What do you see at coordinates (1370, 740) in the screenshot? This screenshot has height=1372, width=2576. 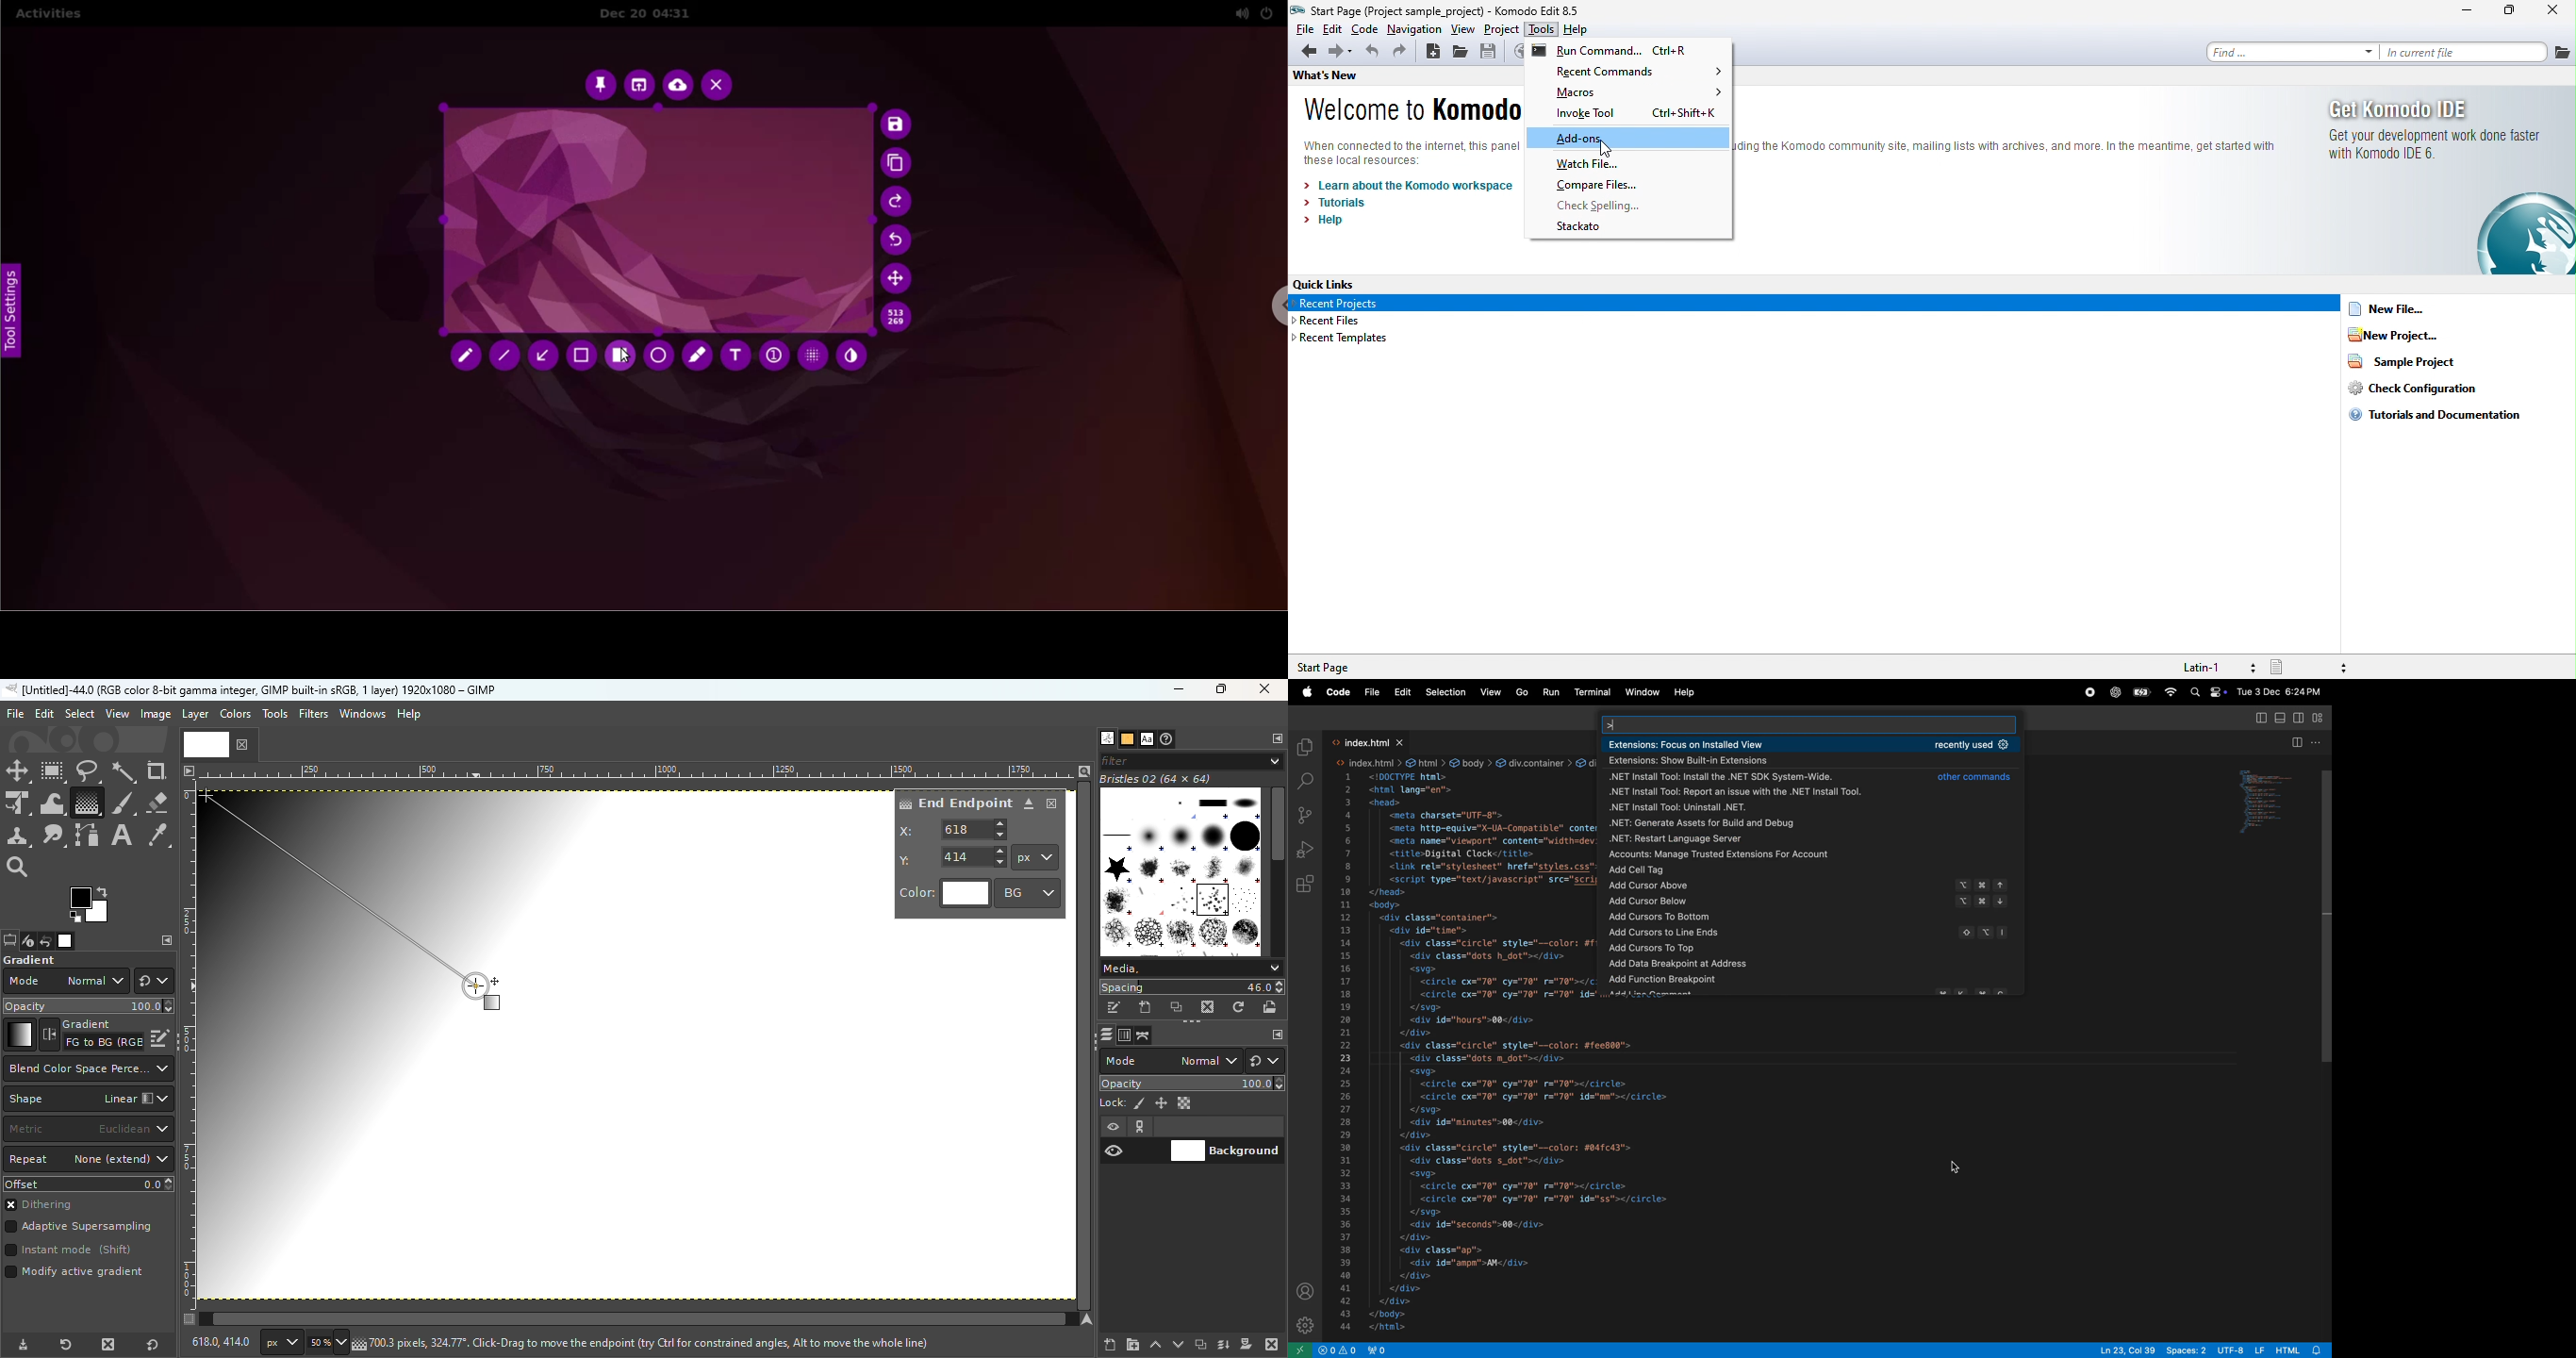 I see `index.html` at bounding box center [1370, 740].